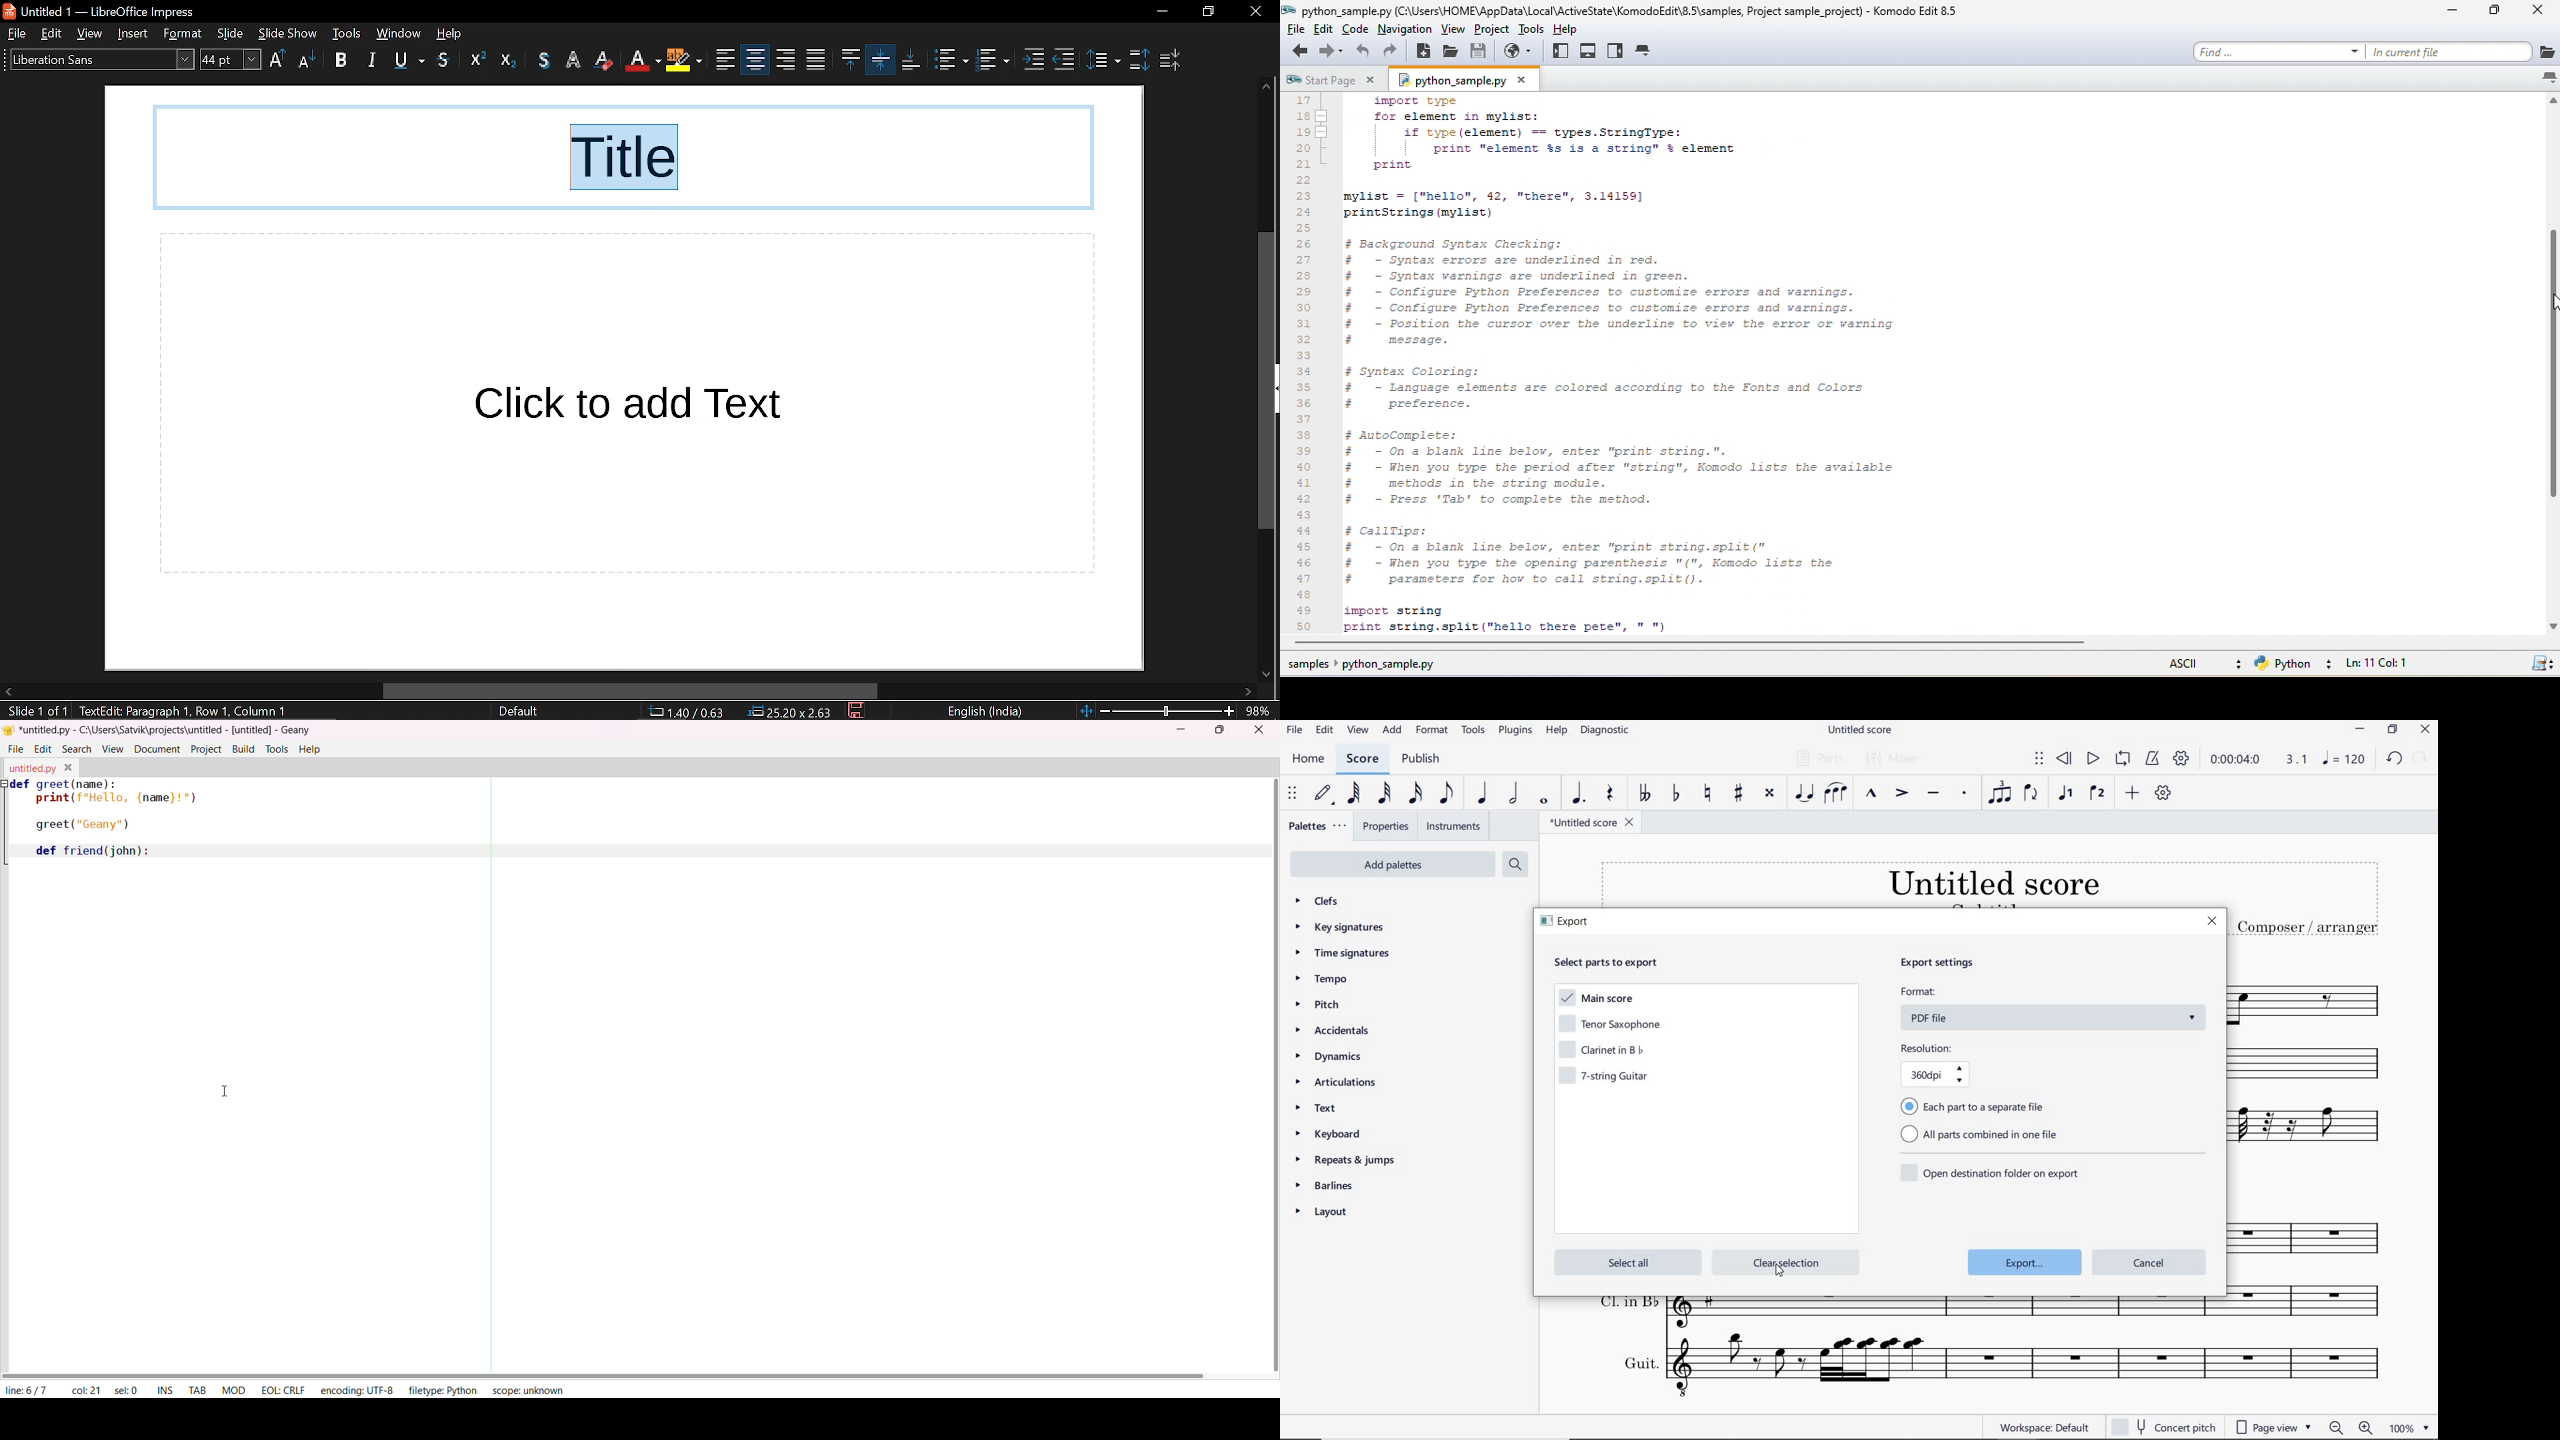 The width and height of the screenshot is (2576, 1456). Describe the element at coordinates (1707, 794) in the screenshot. I see `TOGGLE NATURAL` at that location.